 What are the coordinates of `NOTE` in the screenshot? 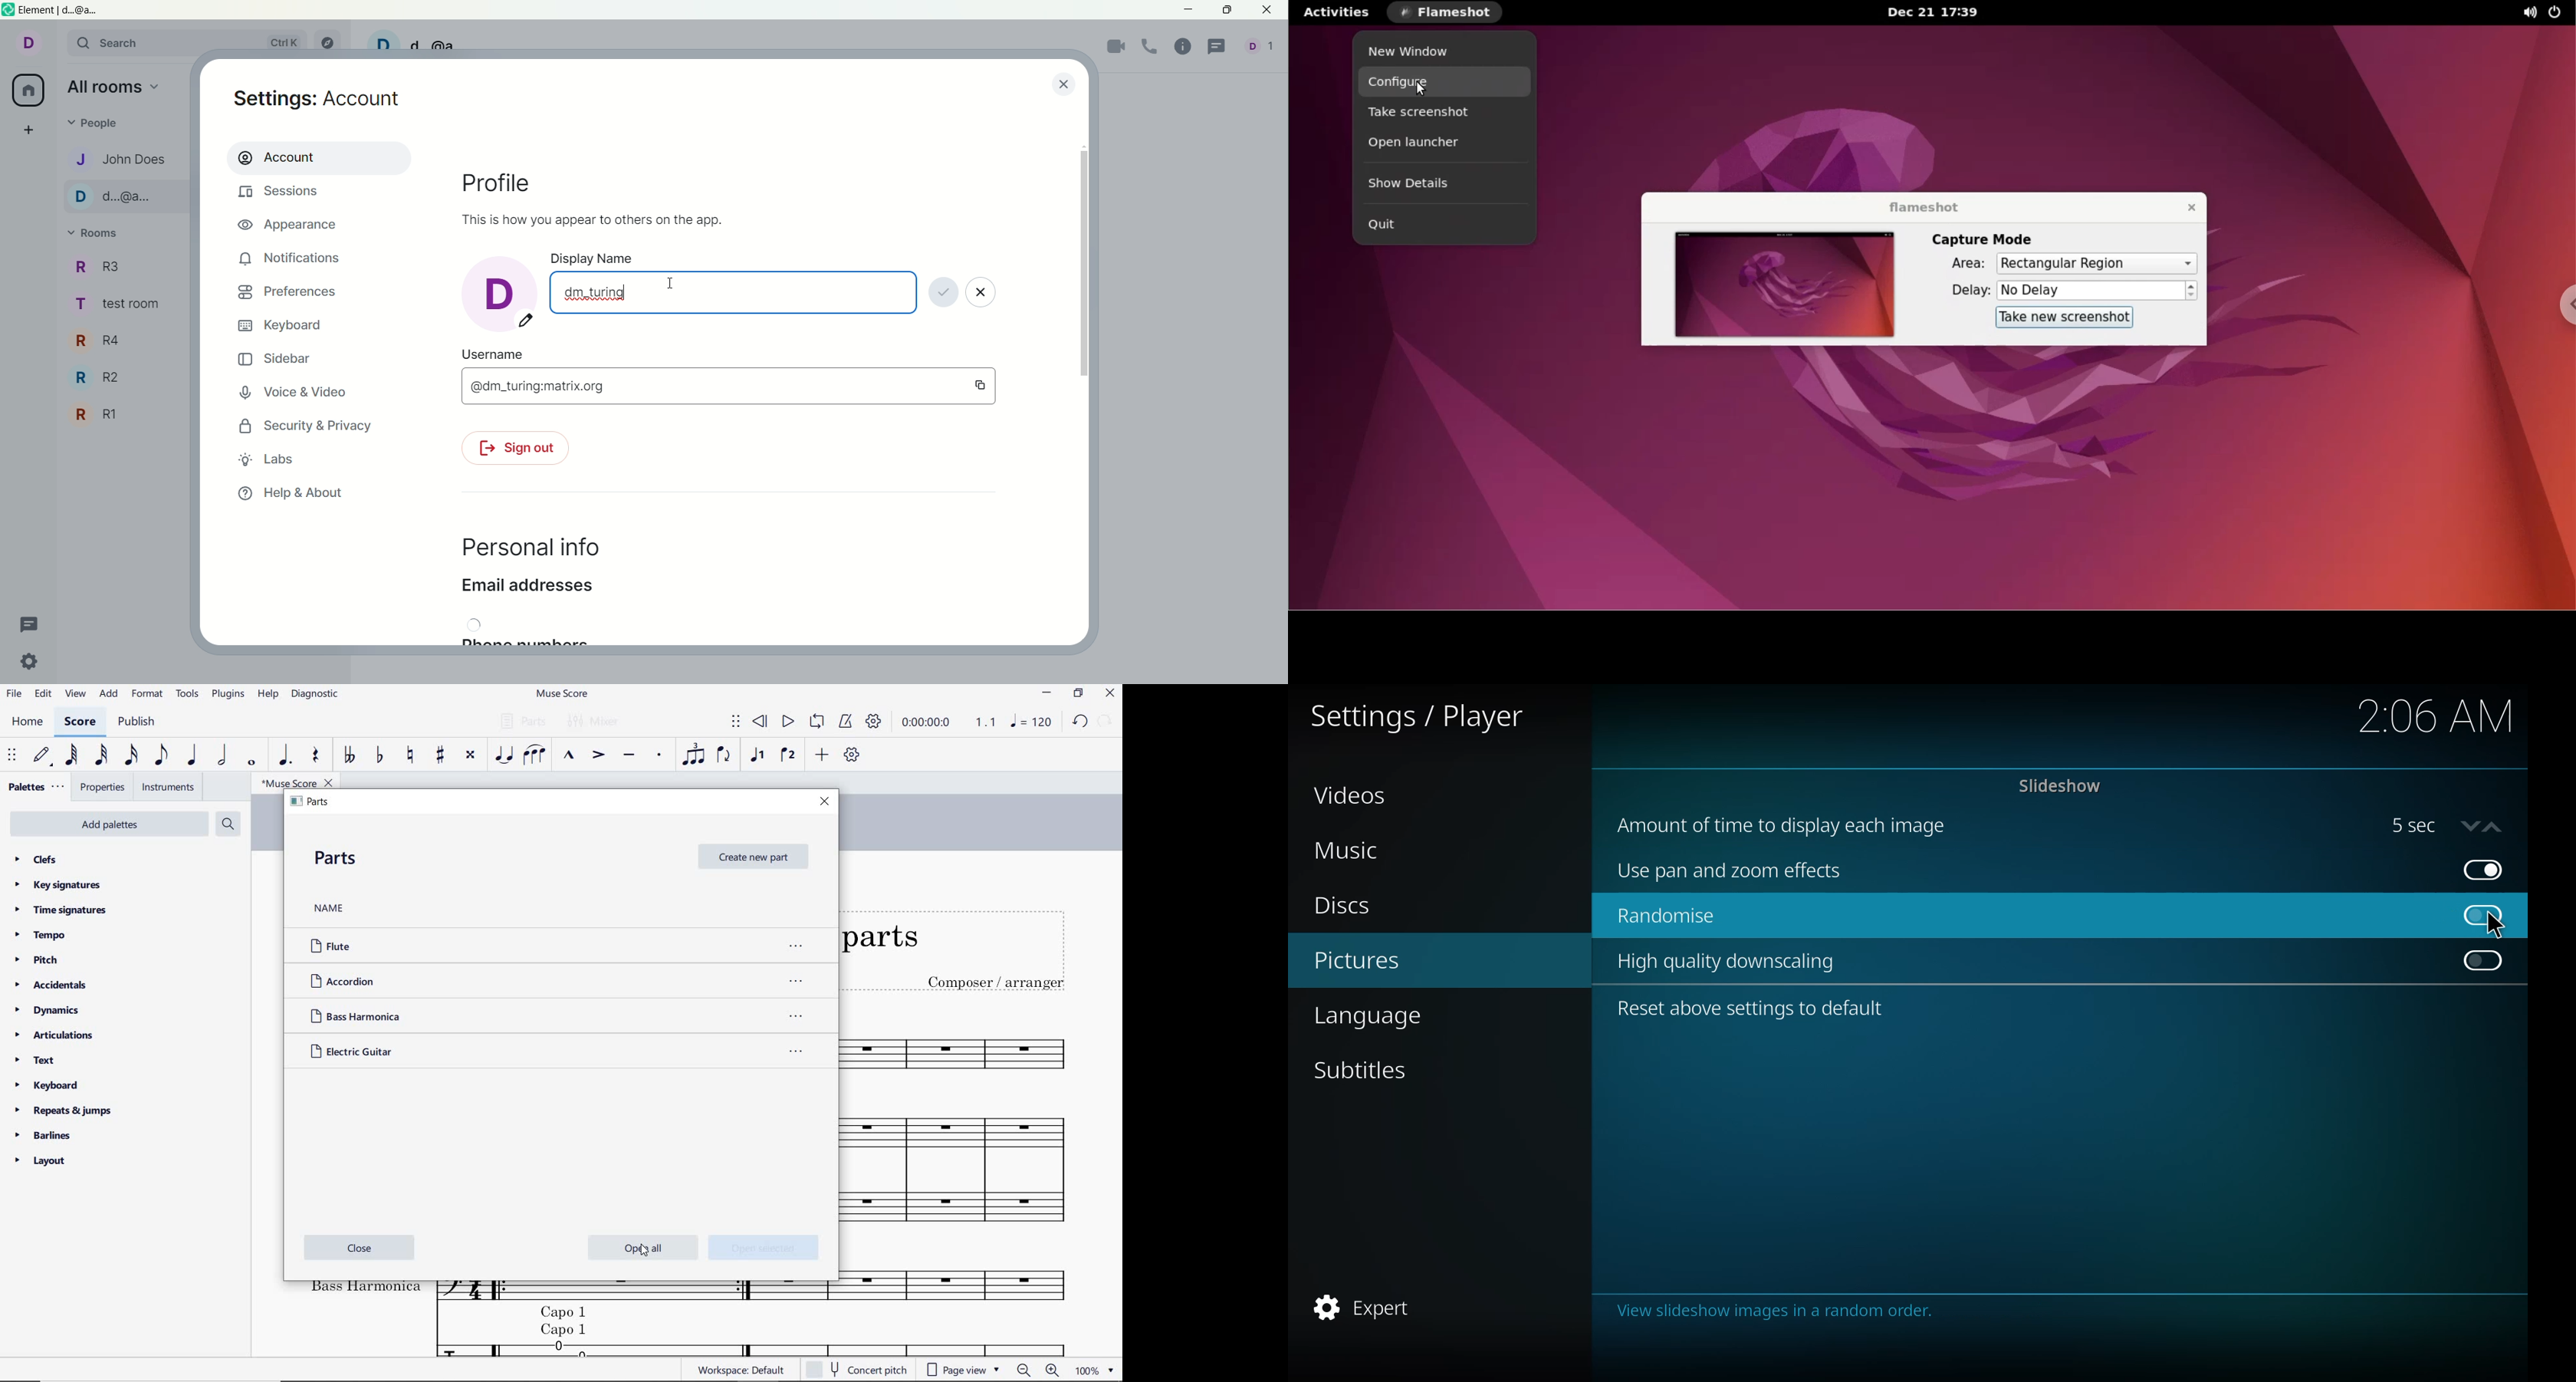 It's located at (1033, 722).